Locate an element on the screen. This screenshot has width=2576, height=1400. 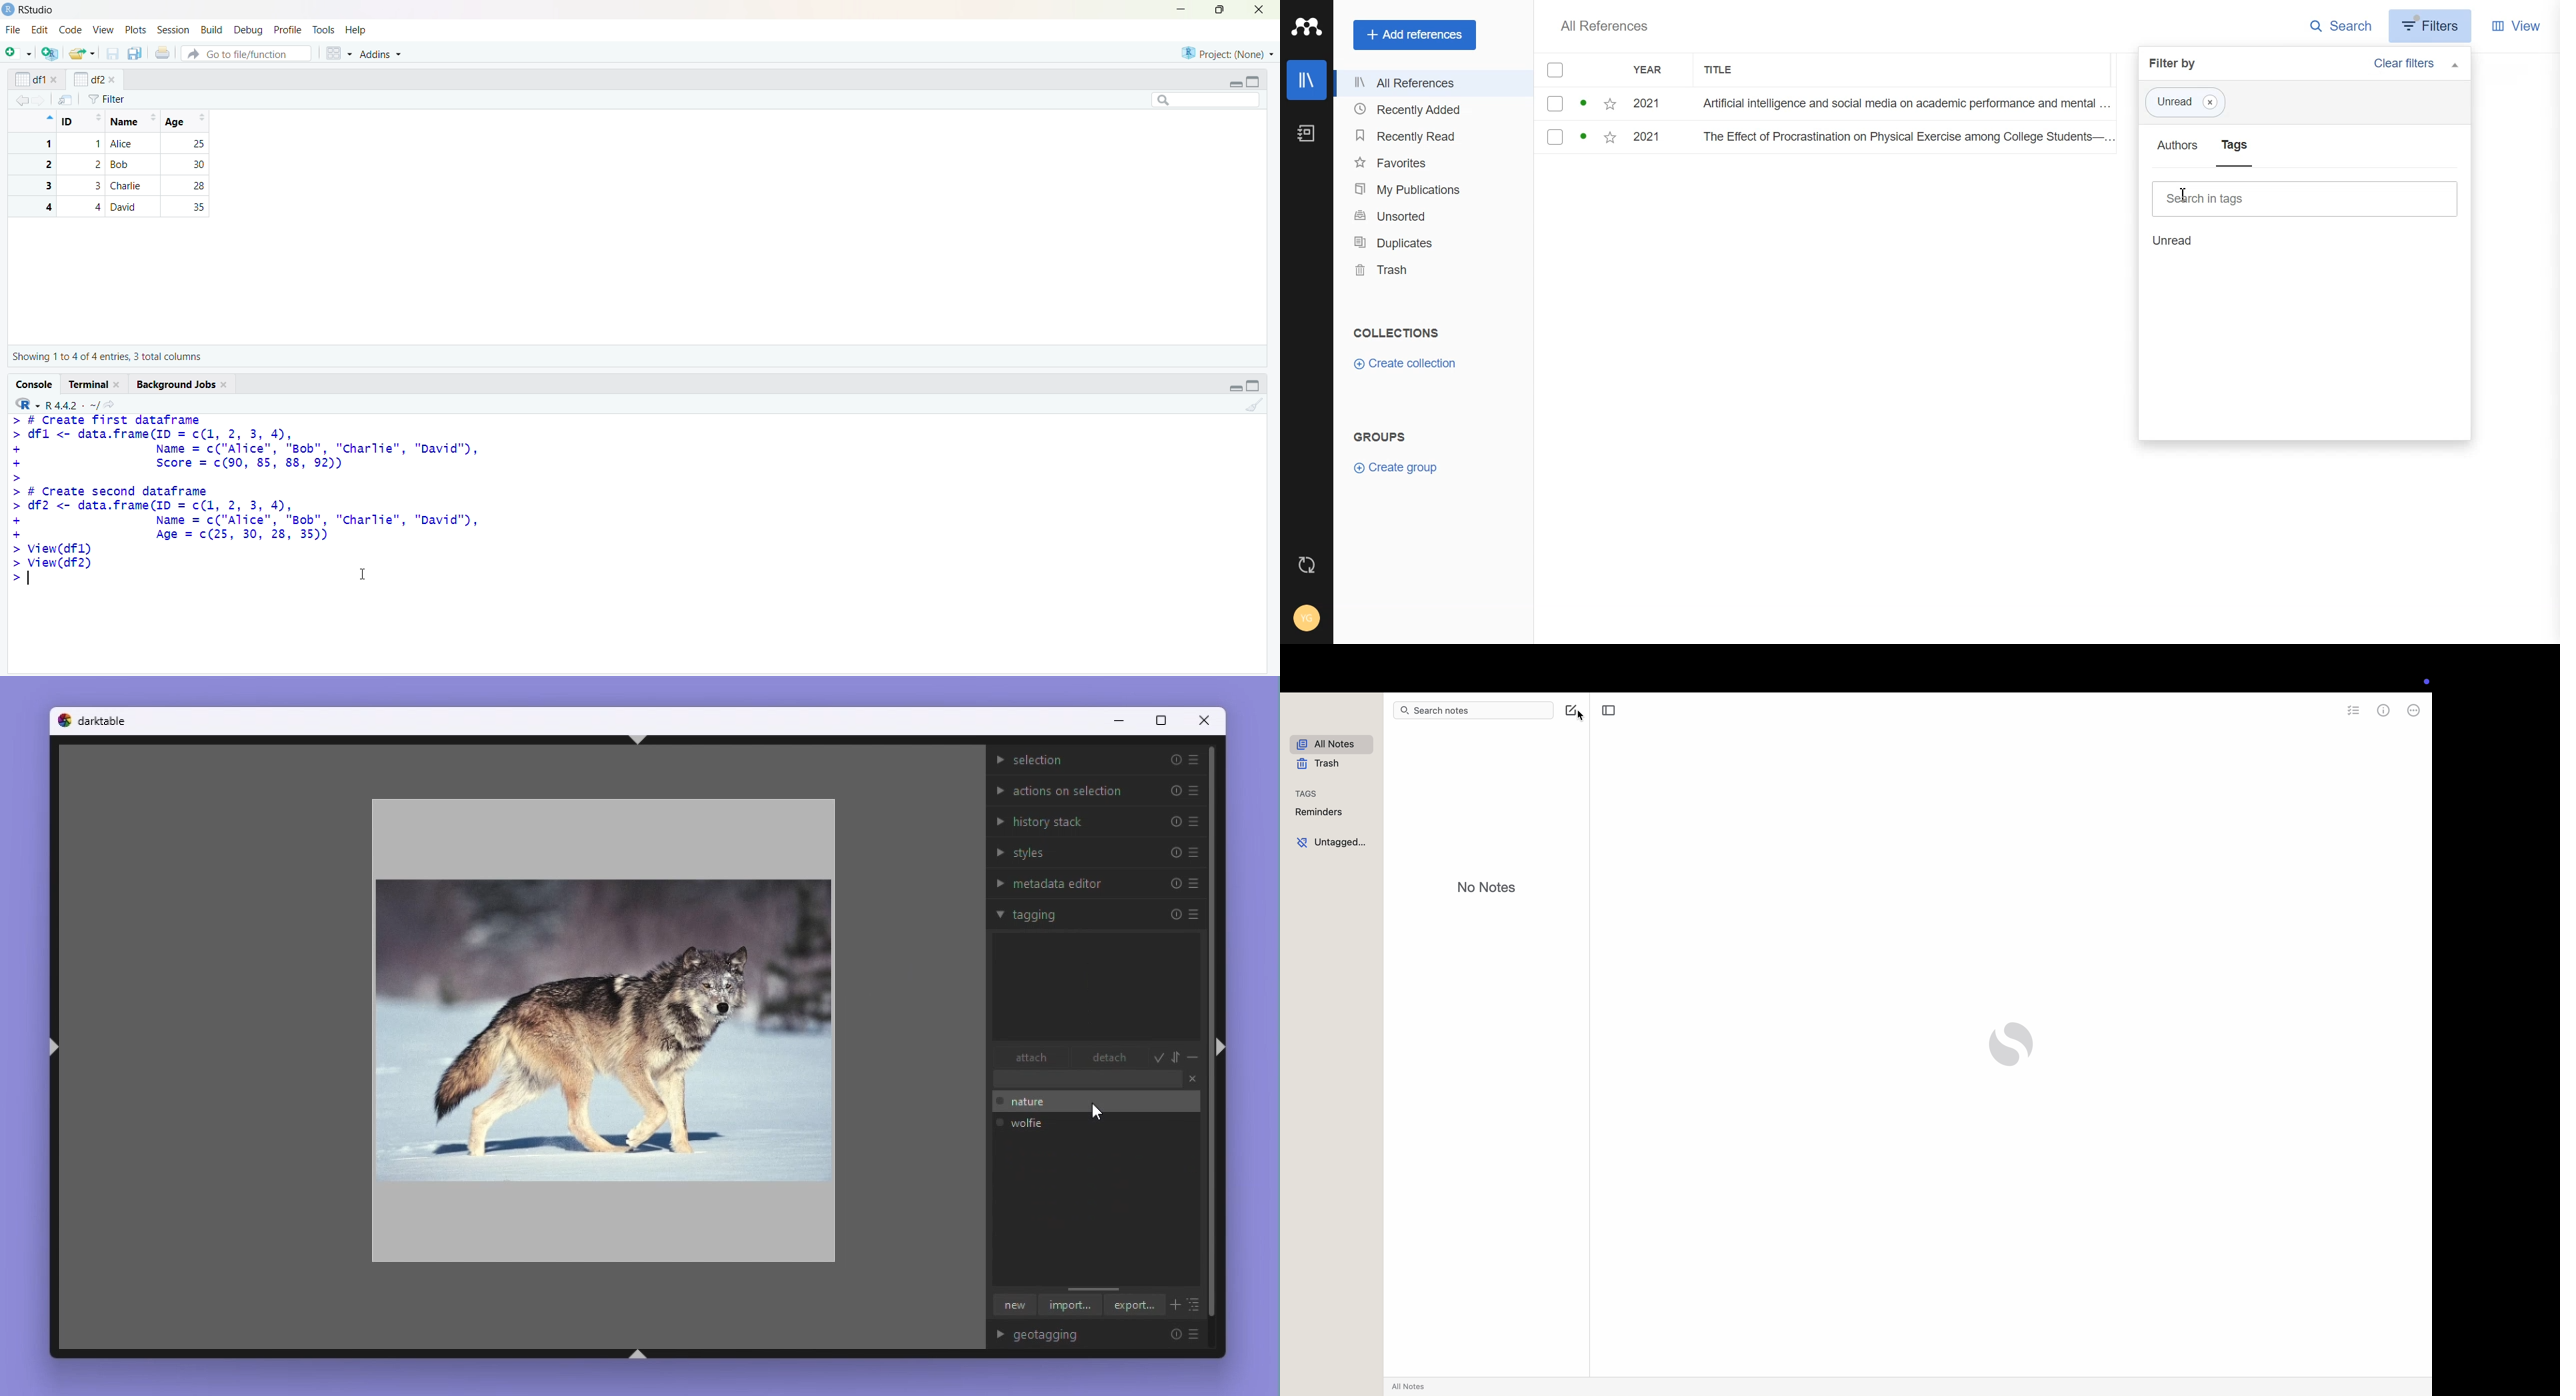
View is located at coordinates (2517, 25).